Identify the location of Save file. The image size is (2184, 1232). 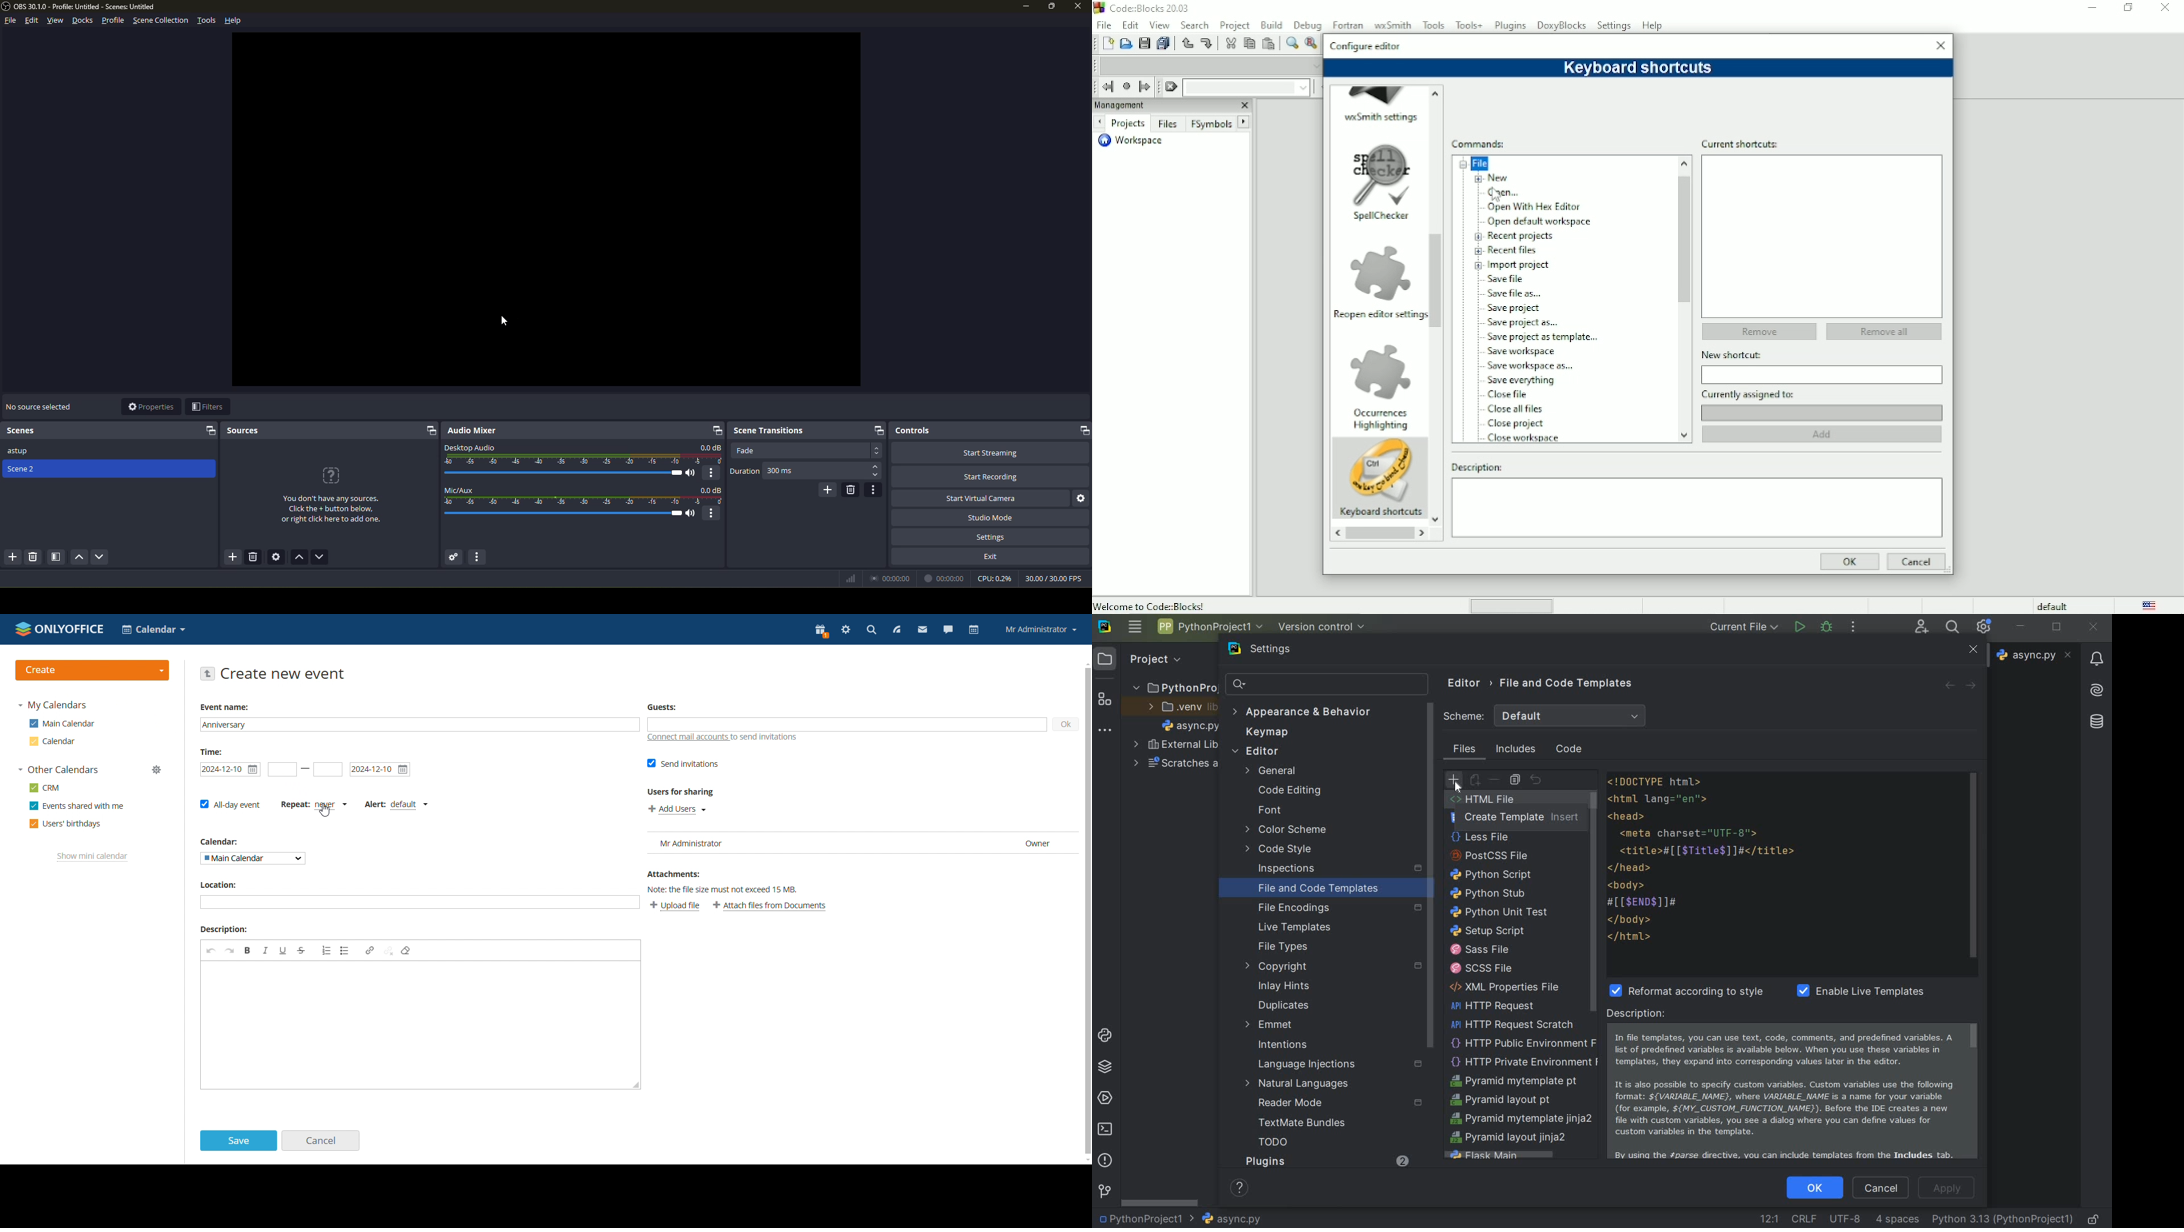
(1510, 279).